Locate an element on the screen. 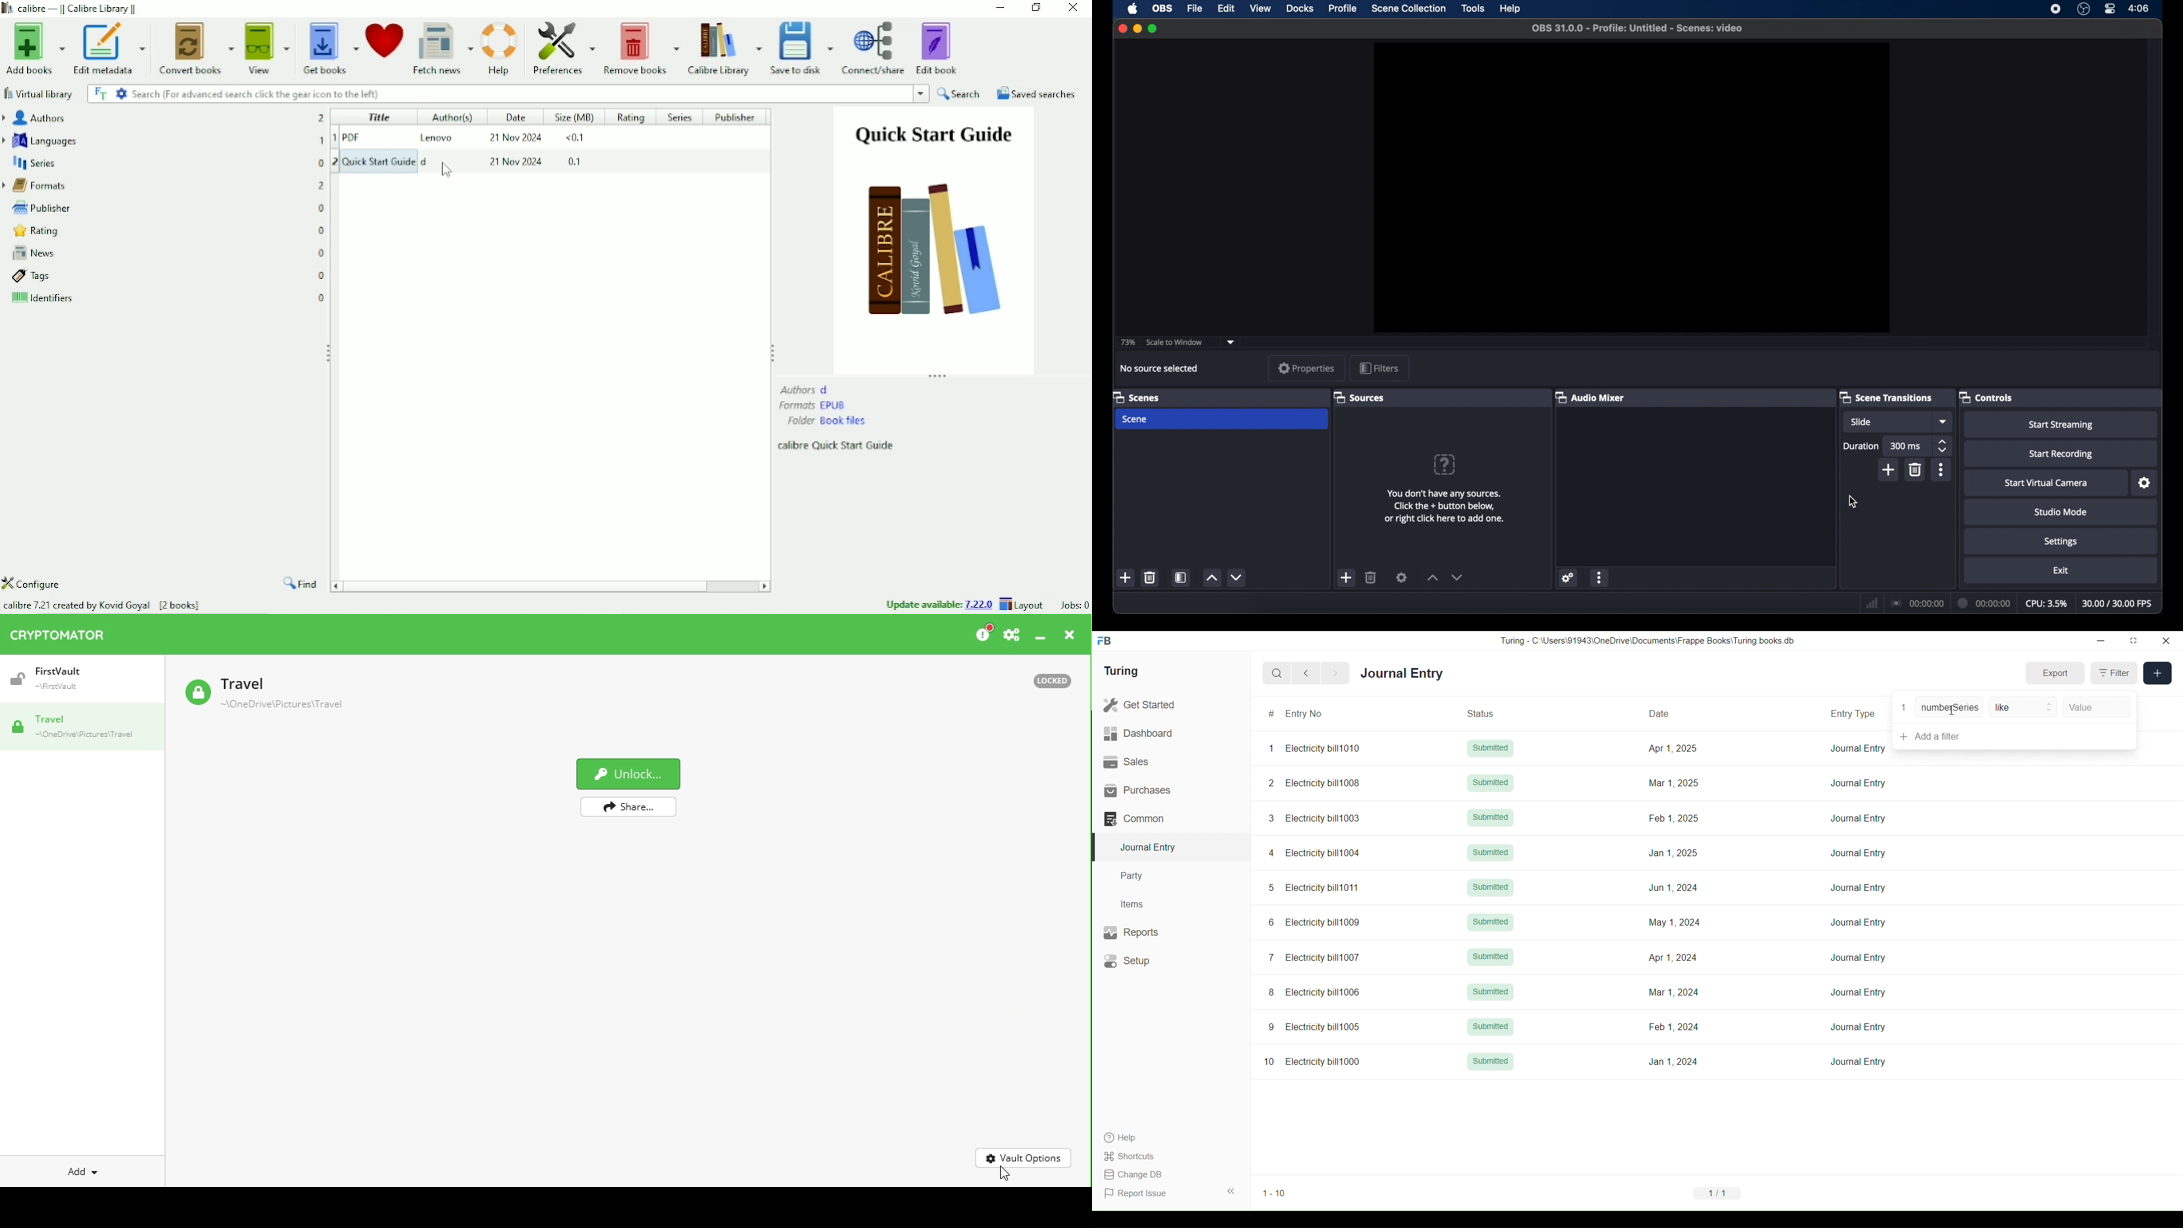 The image size is (2184, 1232). add is located at coordinates (1346, 578).